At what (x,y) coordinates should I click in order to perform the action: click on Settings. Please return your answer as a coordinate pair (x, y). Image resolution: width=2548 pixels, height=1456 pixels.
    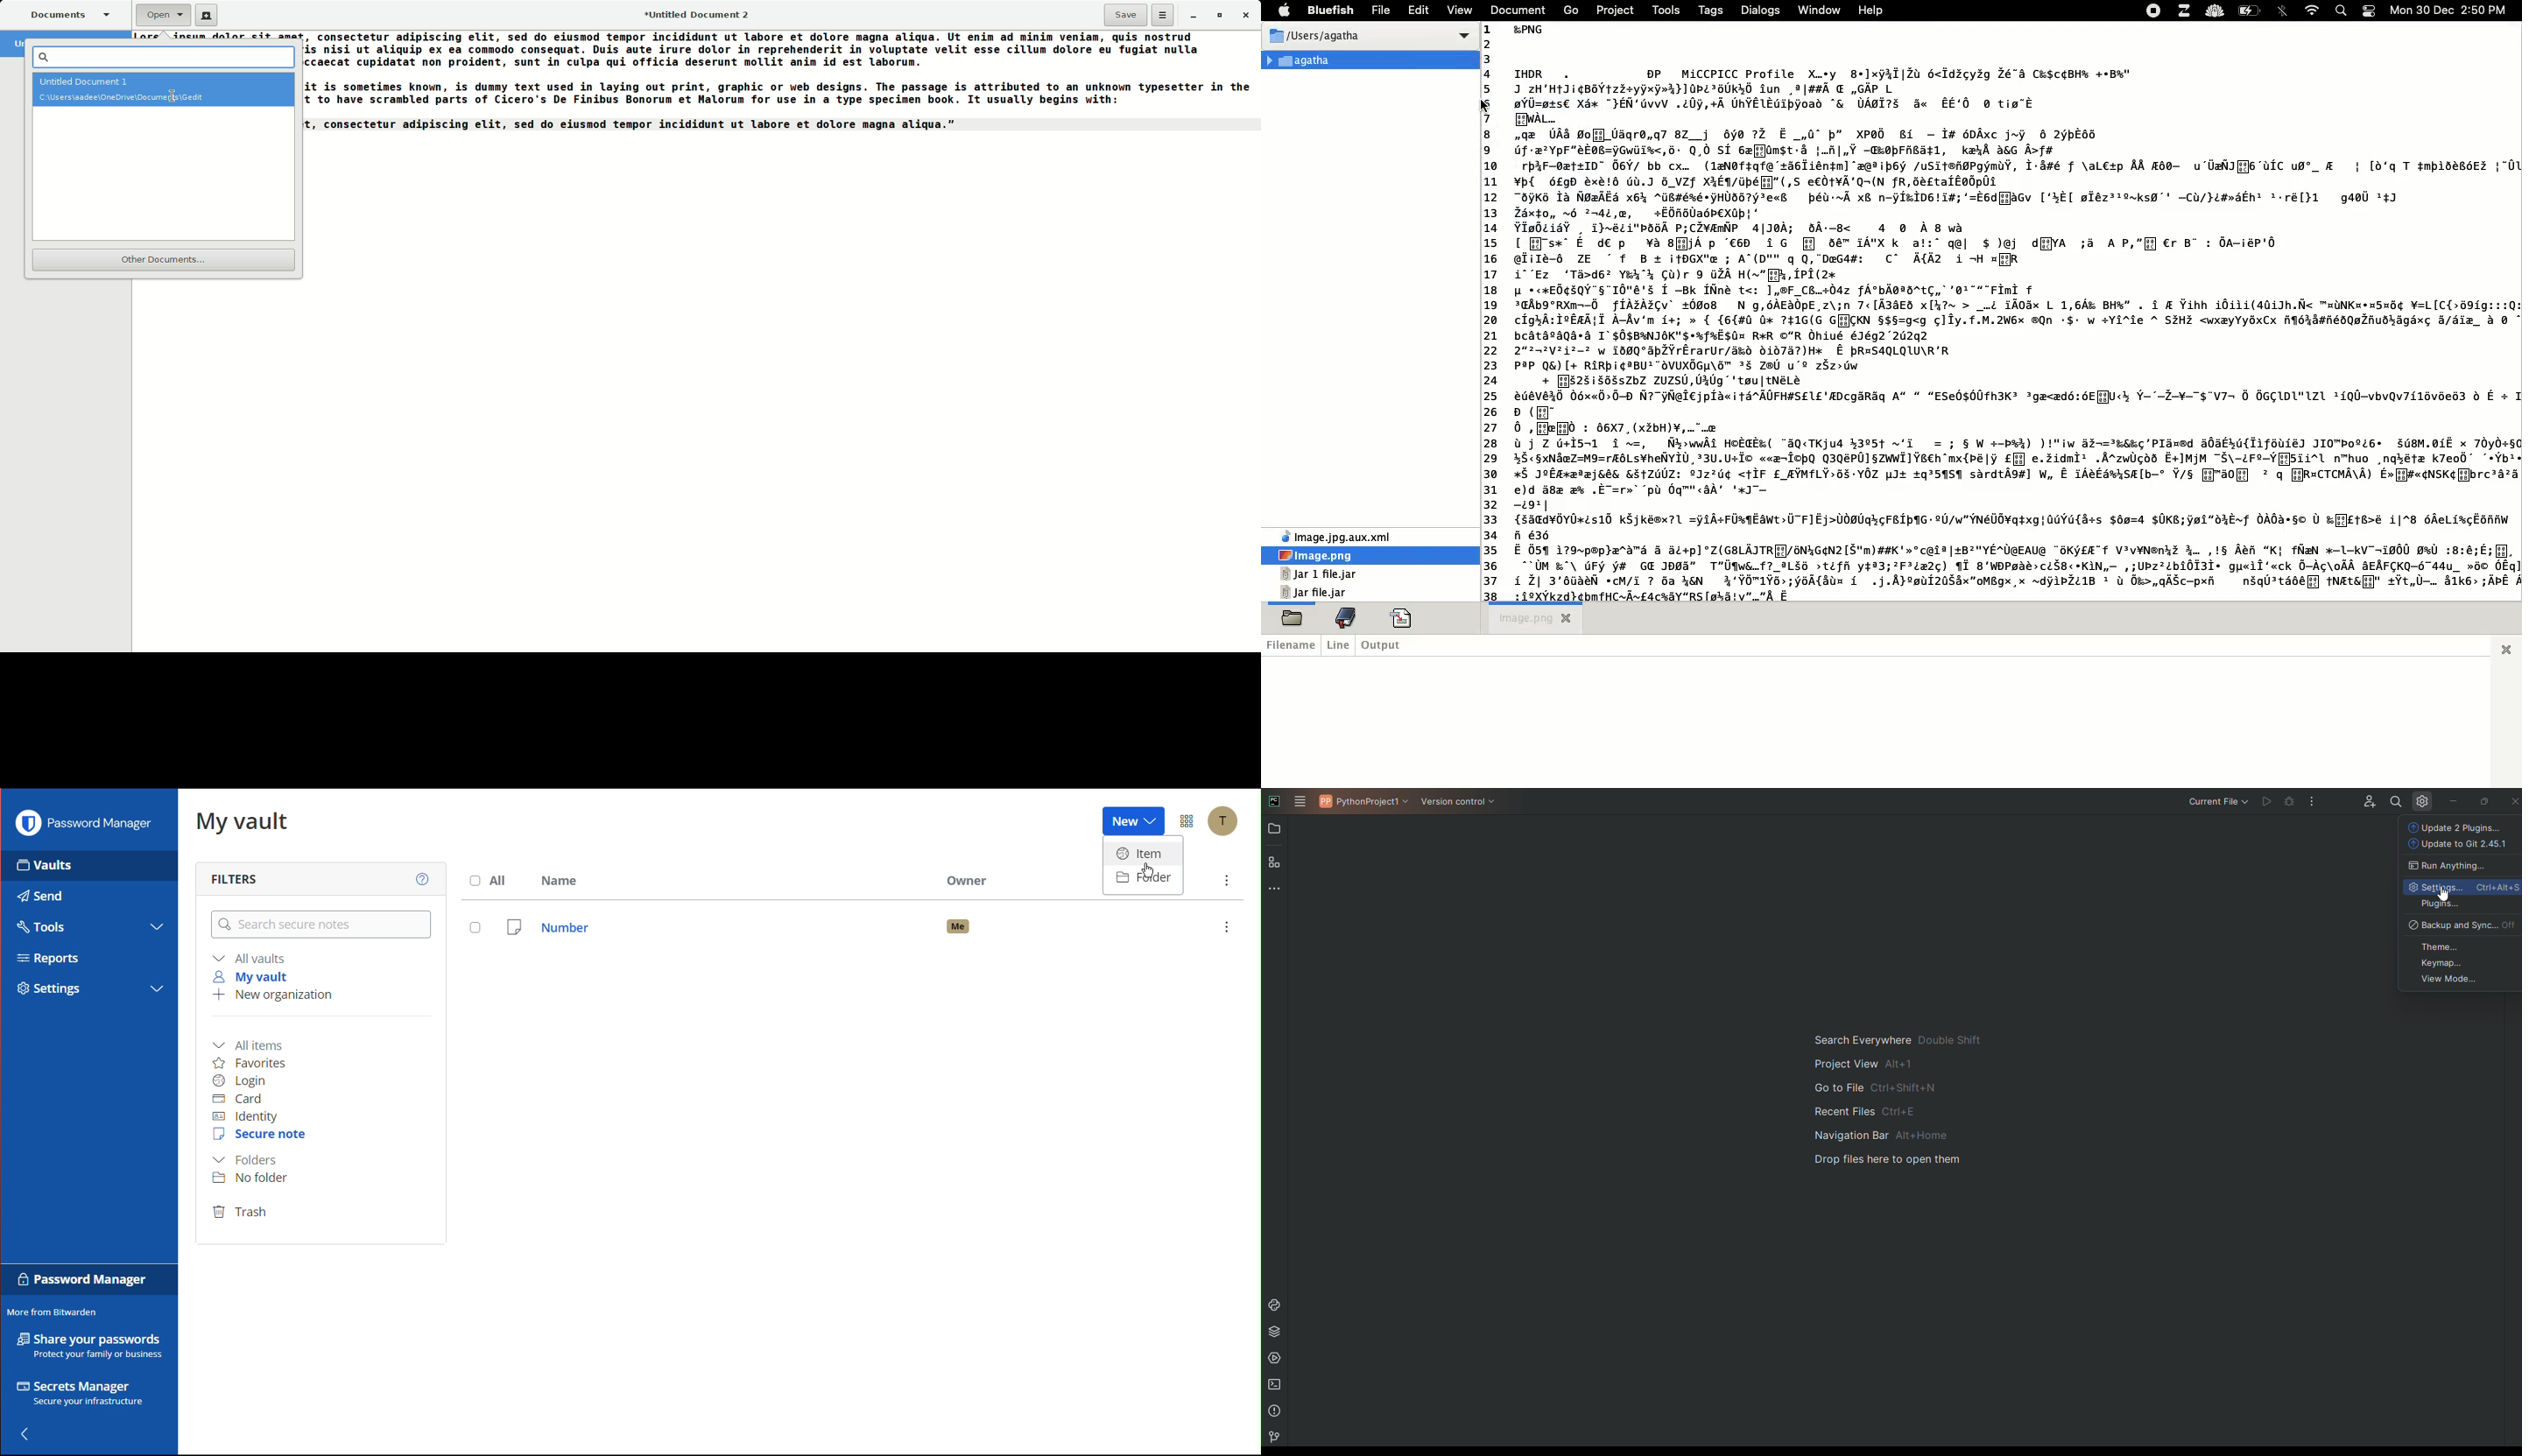
    Looking at the image, I should click on (55, 989).